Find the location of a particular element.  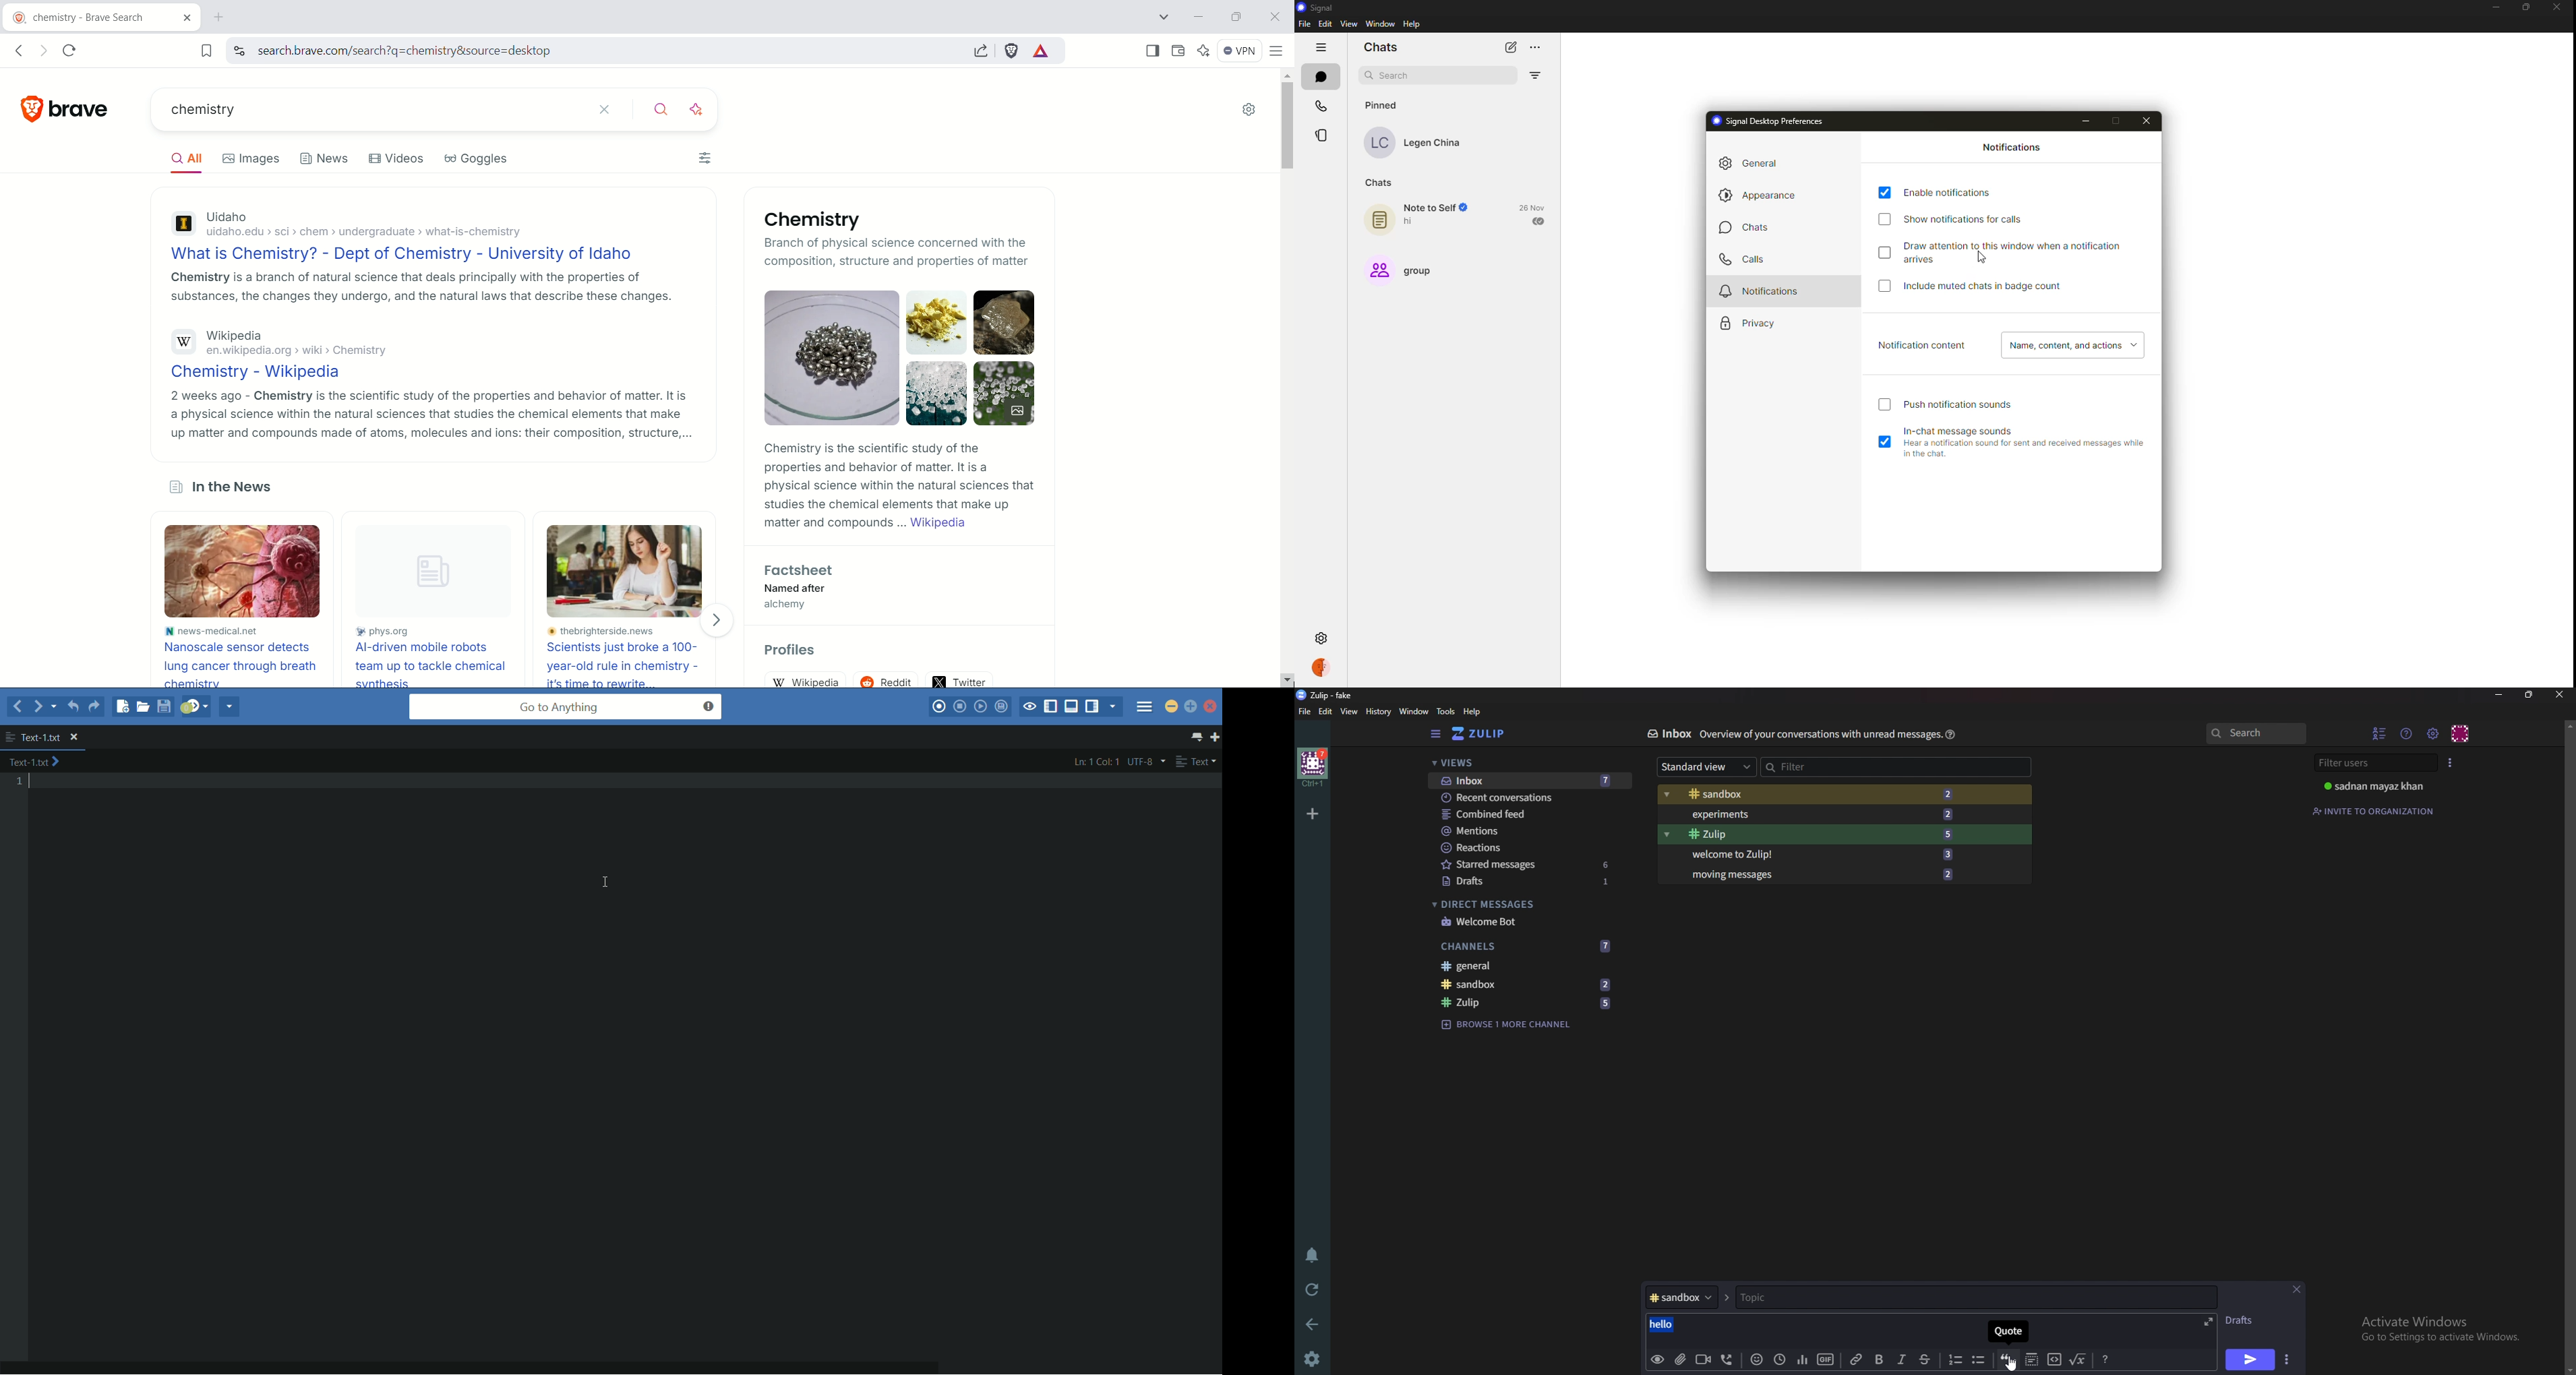

minimize is located at coordinates (2083, 119).